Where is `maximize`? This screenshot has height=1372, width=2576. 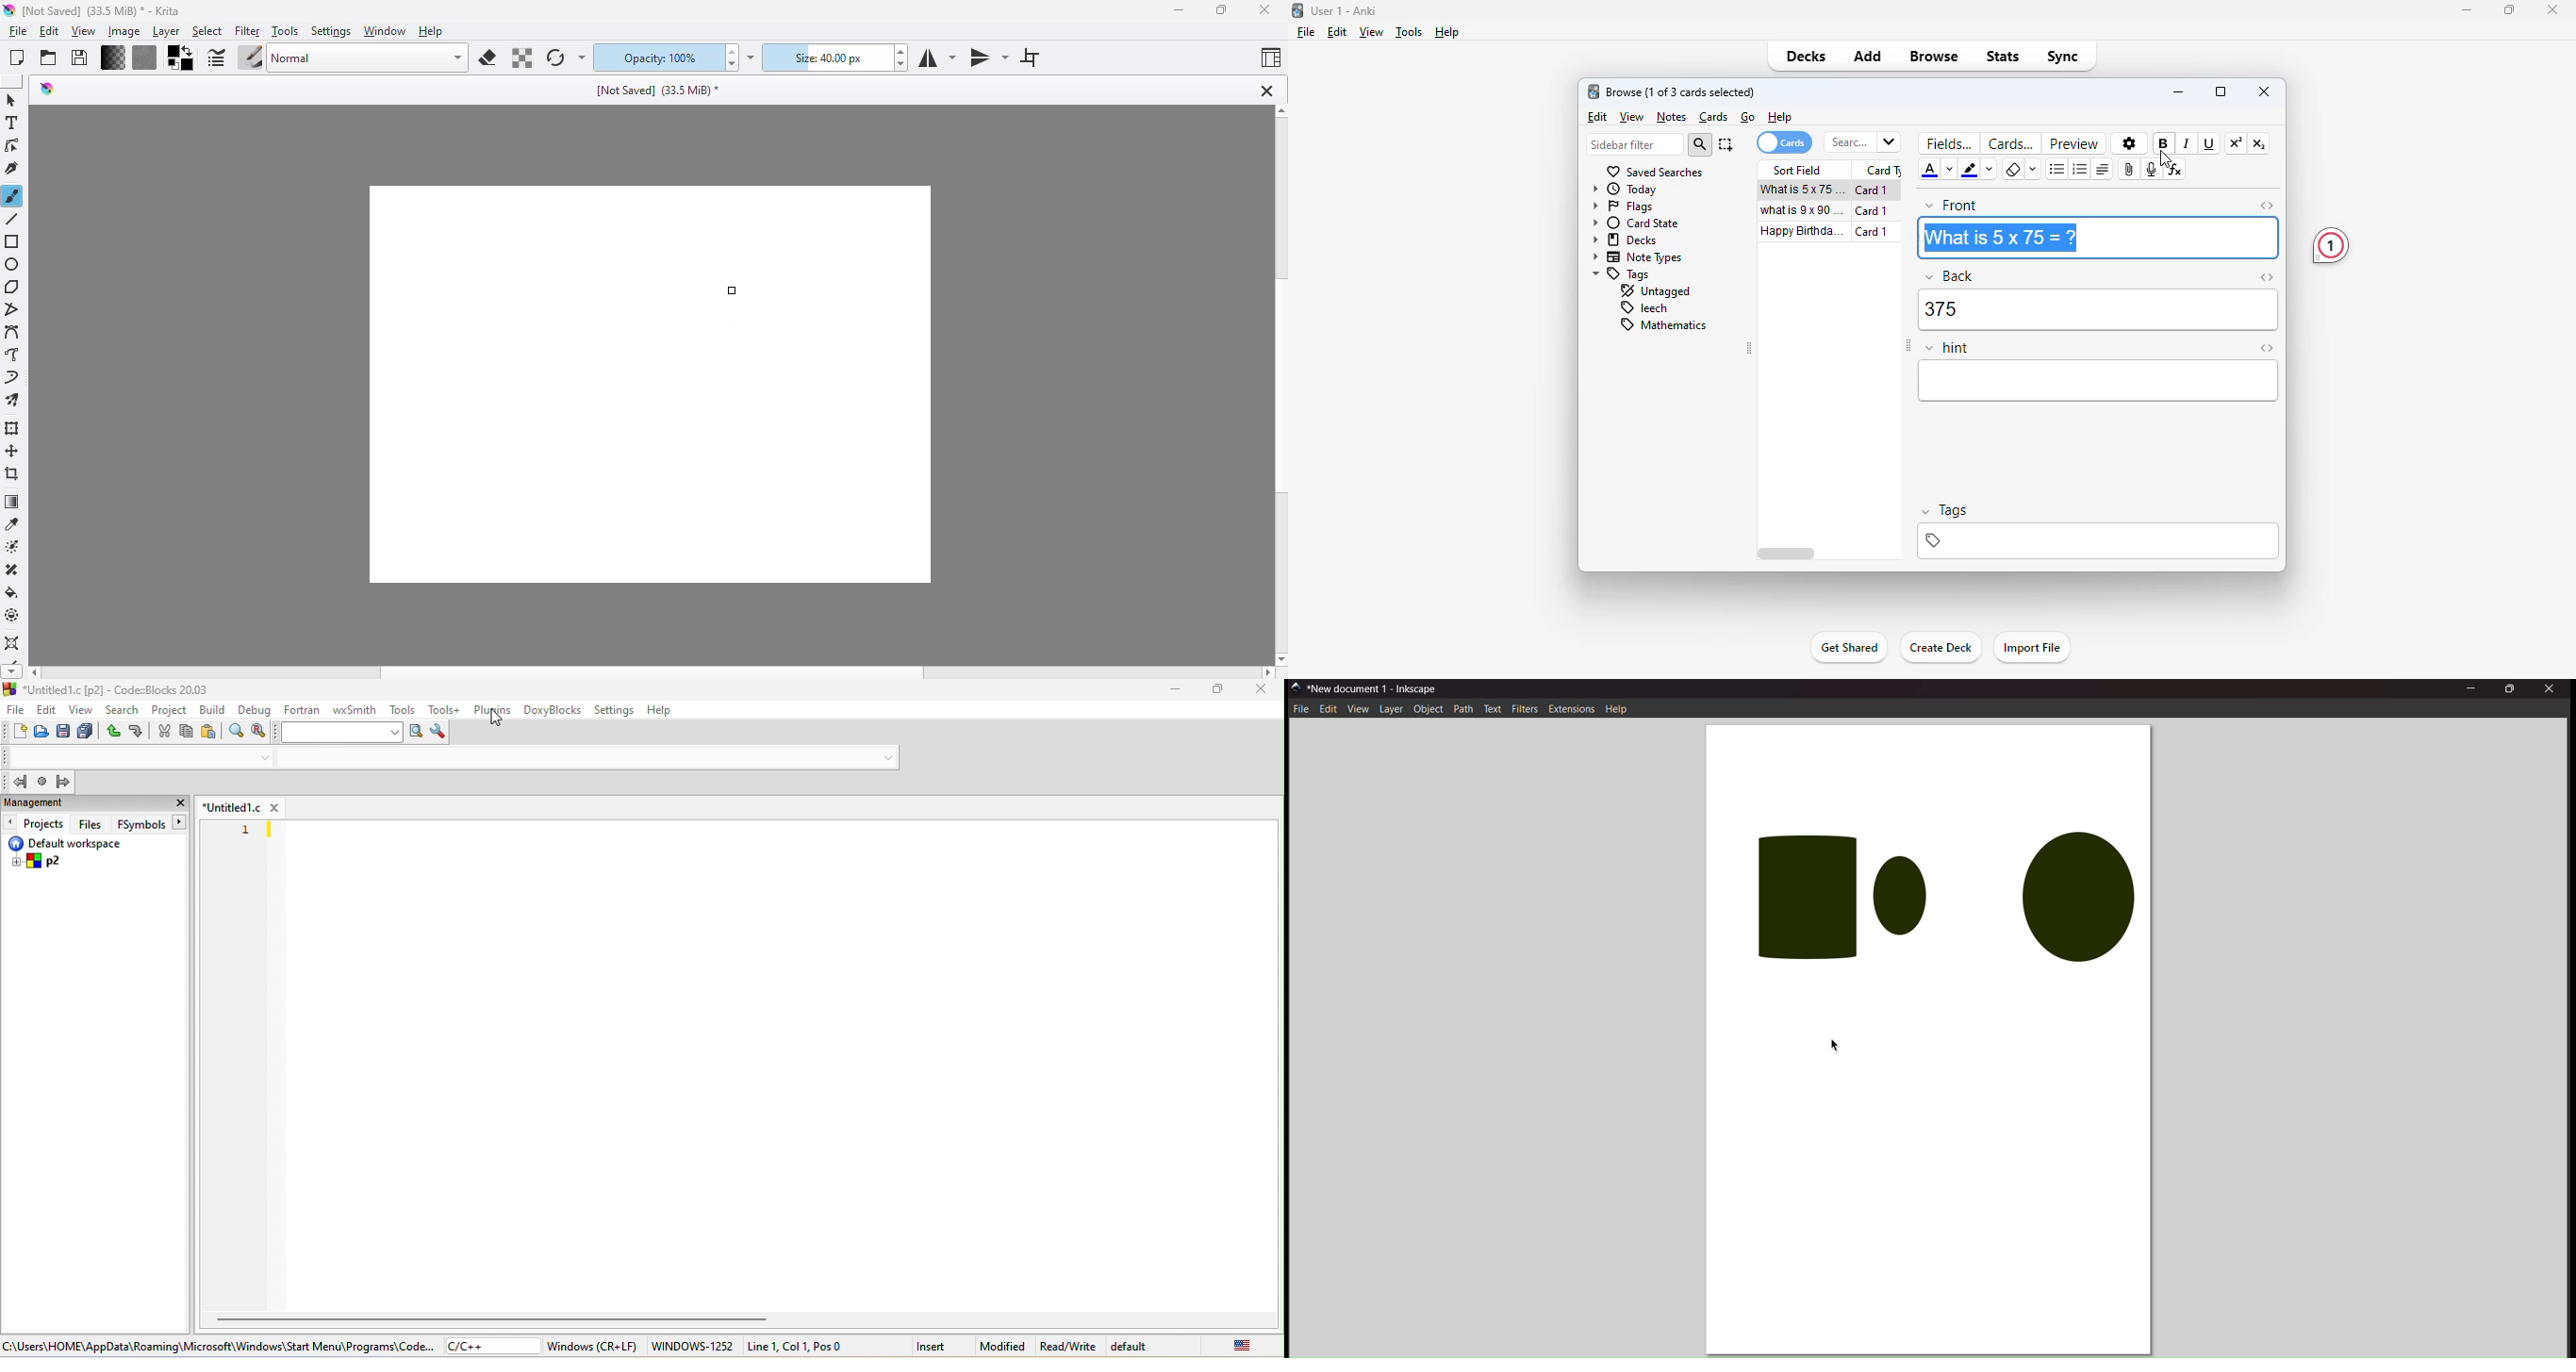 maximize is located at coordinates (1222, 9).